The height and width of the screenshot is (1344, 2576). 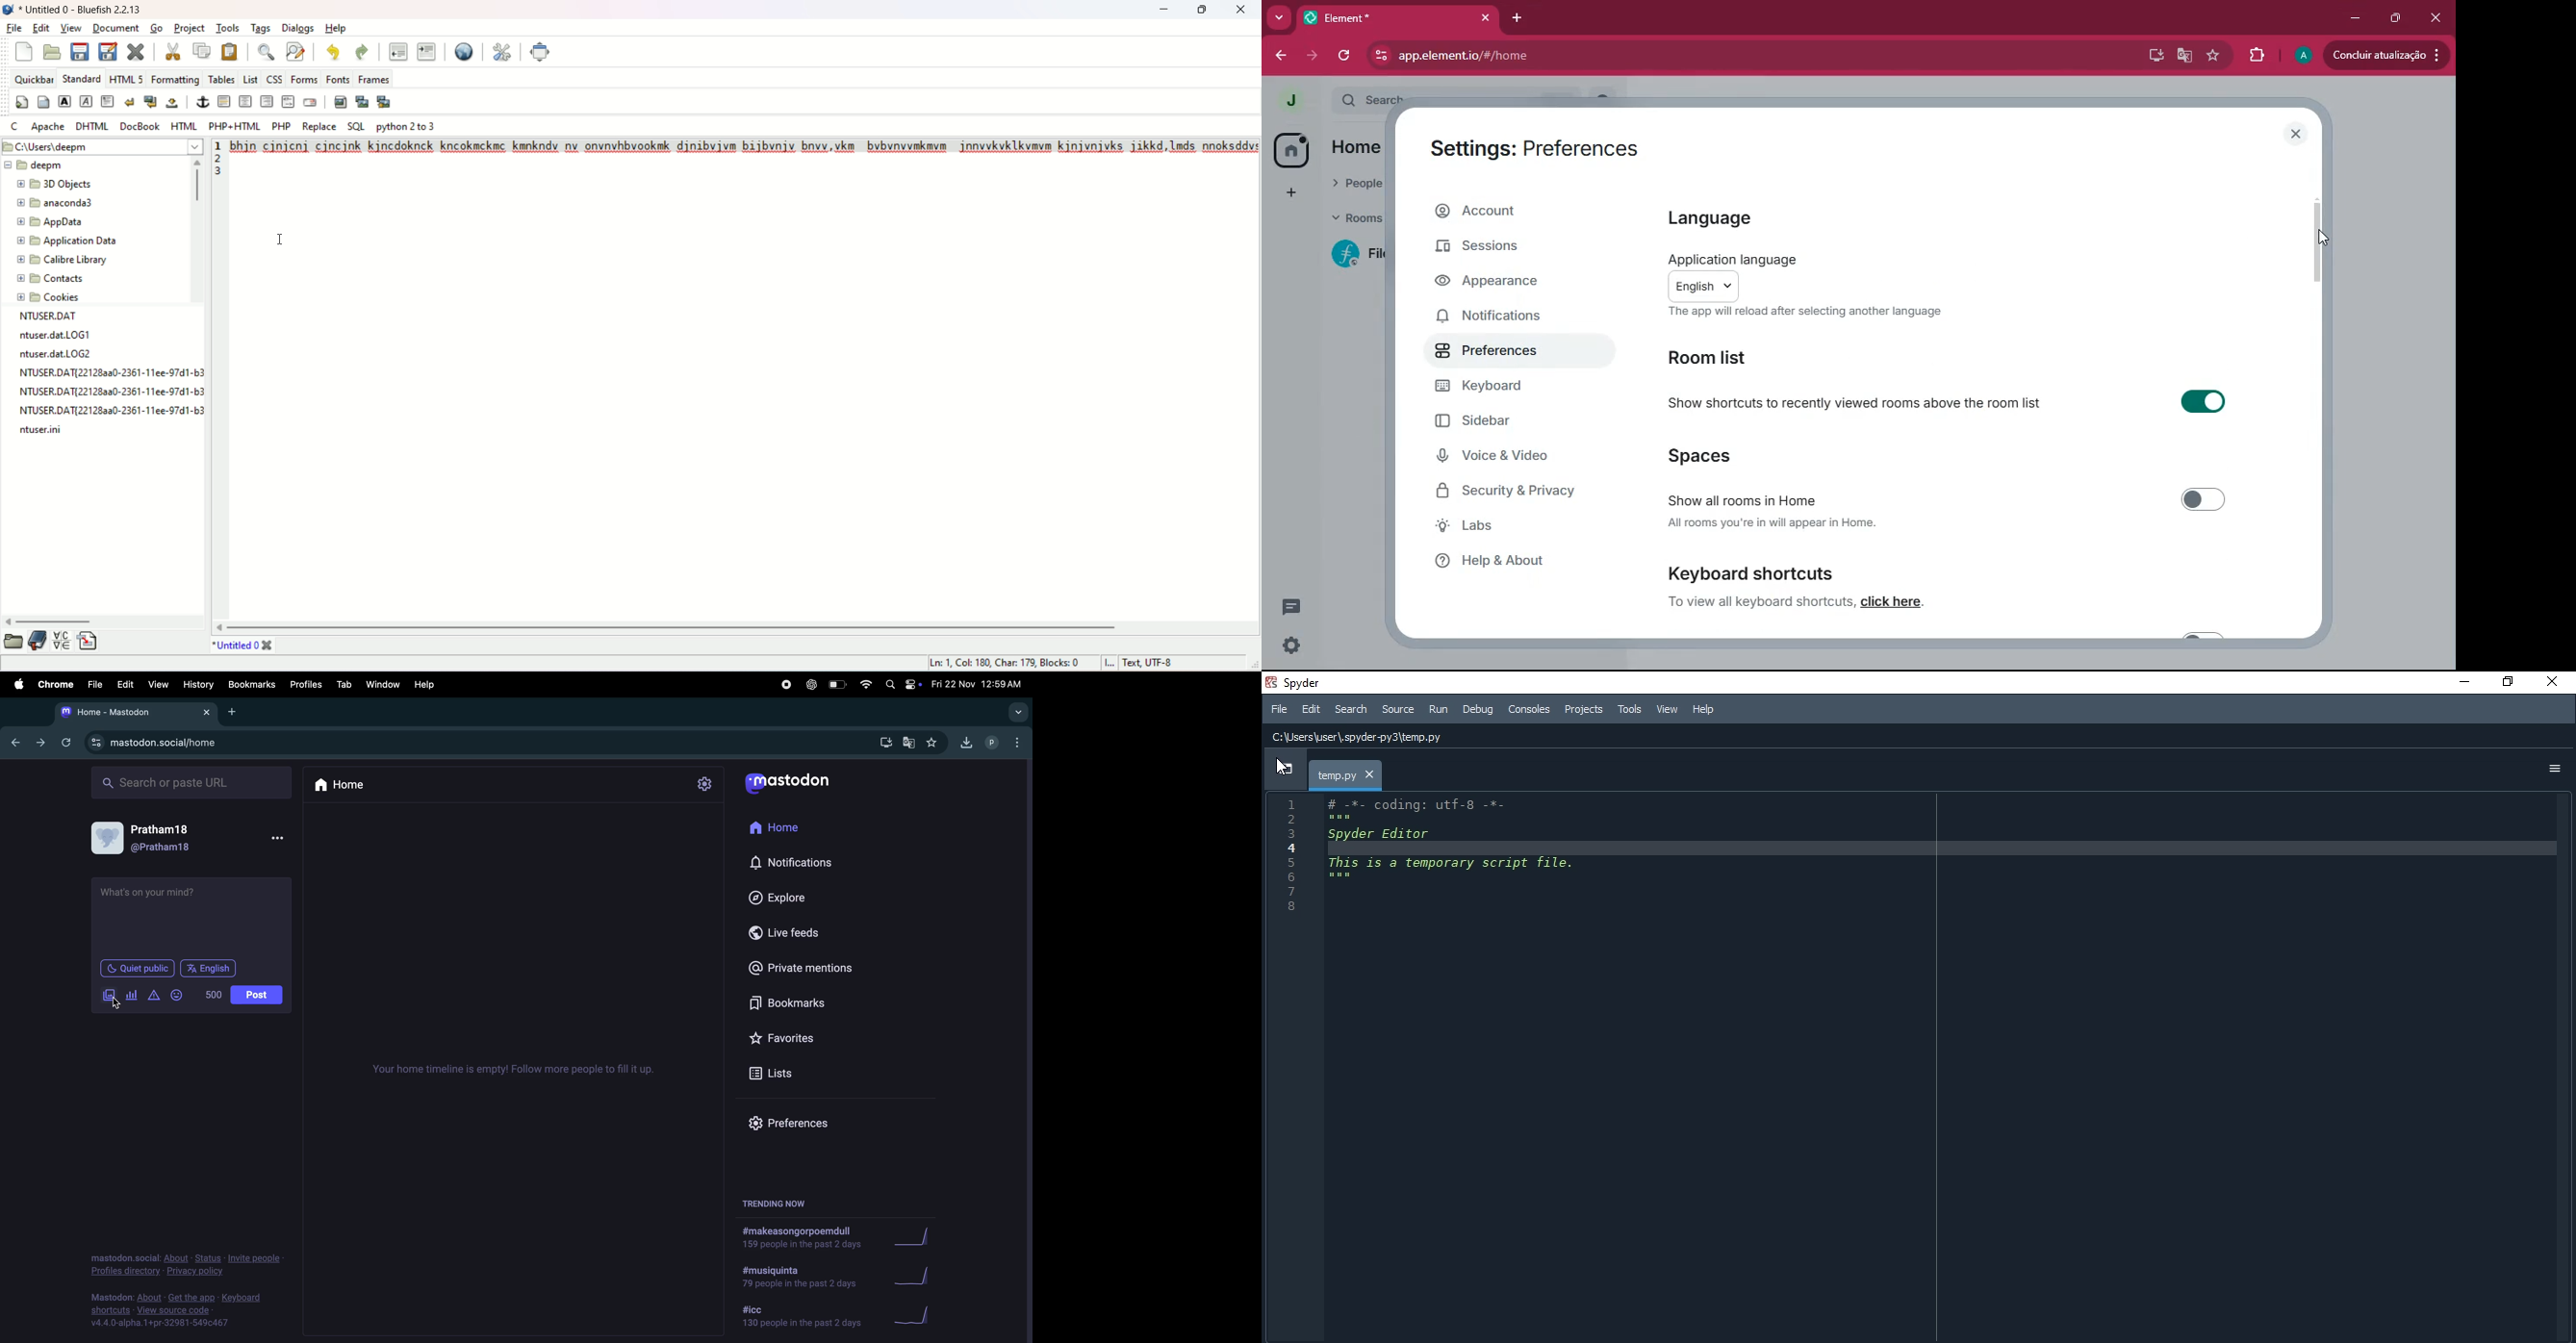 What do you see at coordinates (1359, 146) in the screenshot?
I see `home` at bounding box center [1359, 146].